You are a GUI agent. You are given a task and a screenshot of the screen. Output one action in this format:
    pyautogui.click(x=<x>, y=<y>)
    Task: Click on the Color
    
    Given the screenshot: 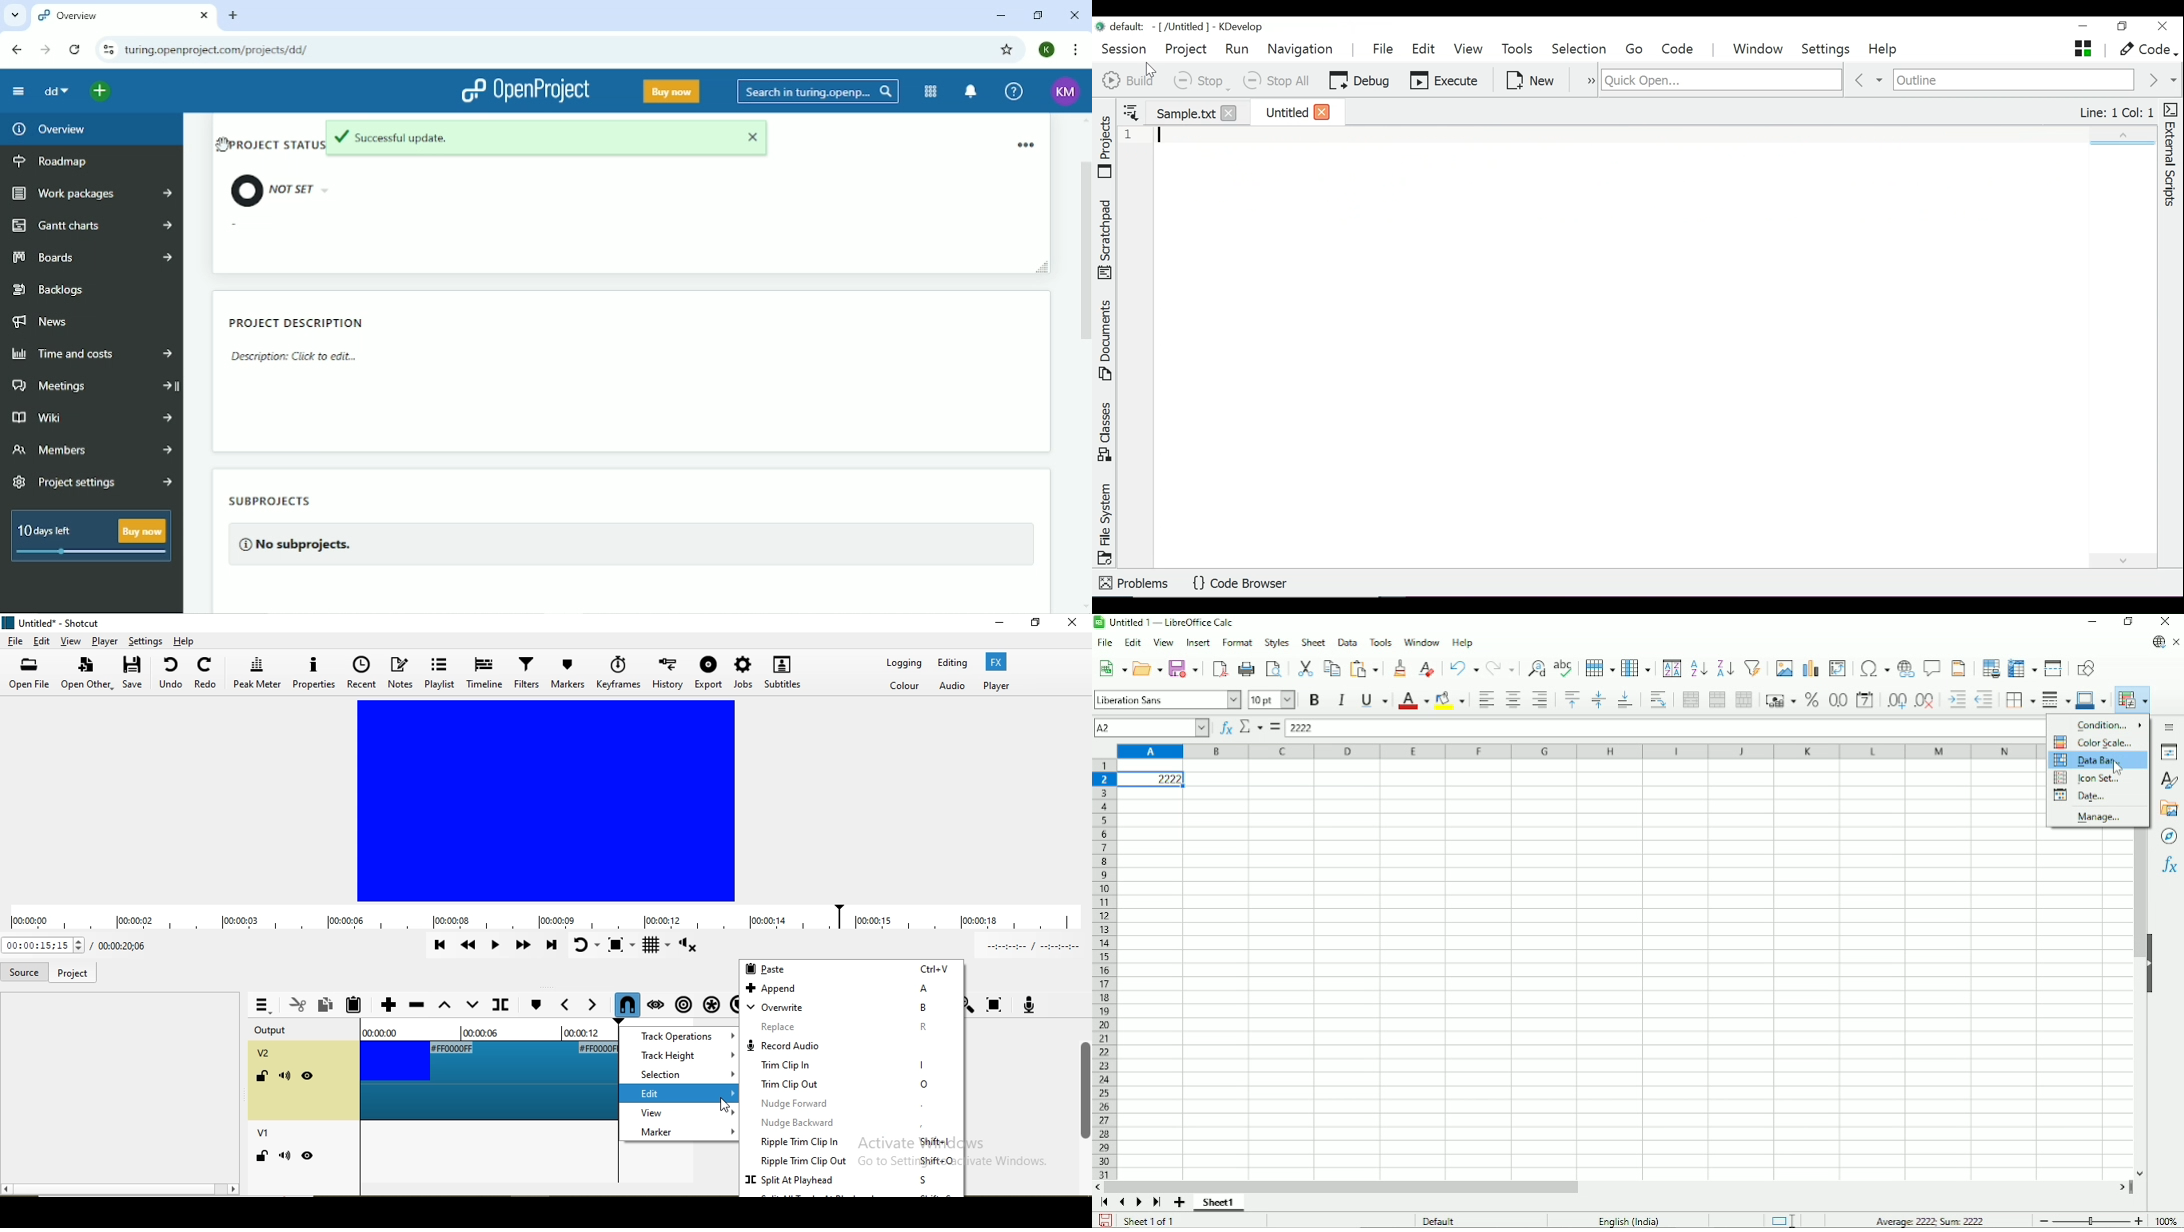 What is the action you would take?
    pyautogui.click(x=906, y=687)
    